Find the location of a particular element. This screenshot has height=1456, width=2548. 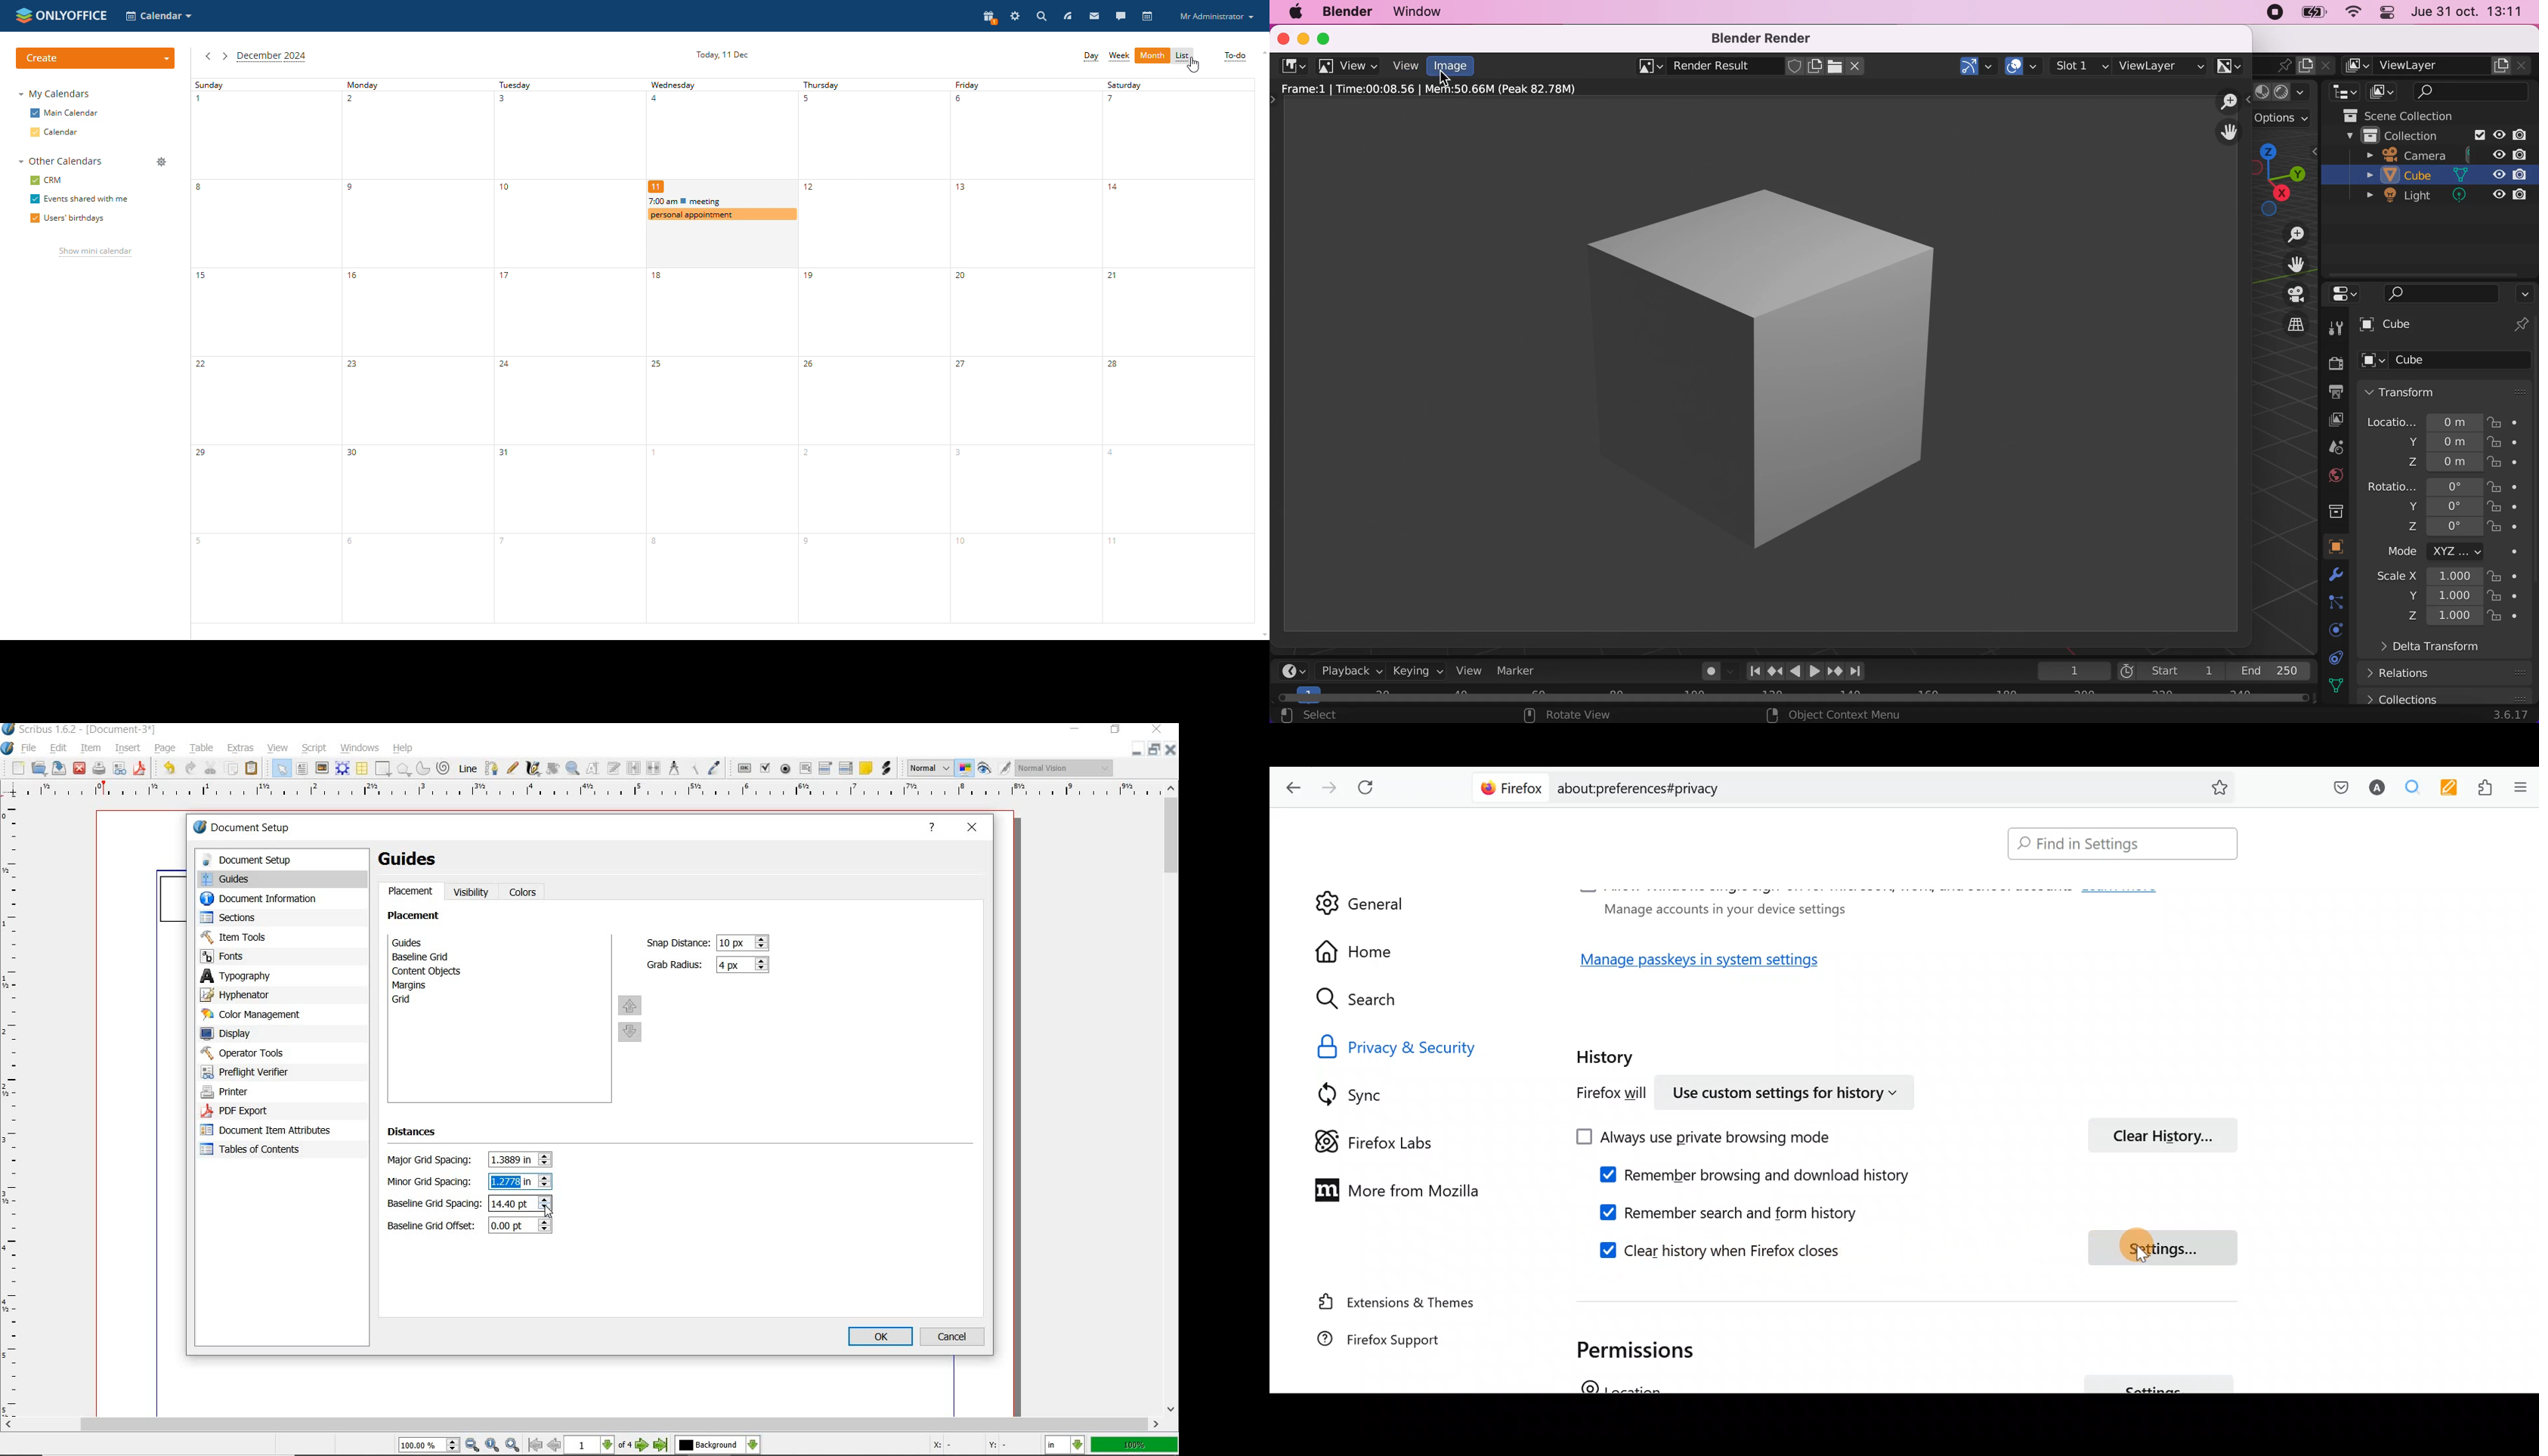

crm is located at coordinates (47, 180).